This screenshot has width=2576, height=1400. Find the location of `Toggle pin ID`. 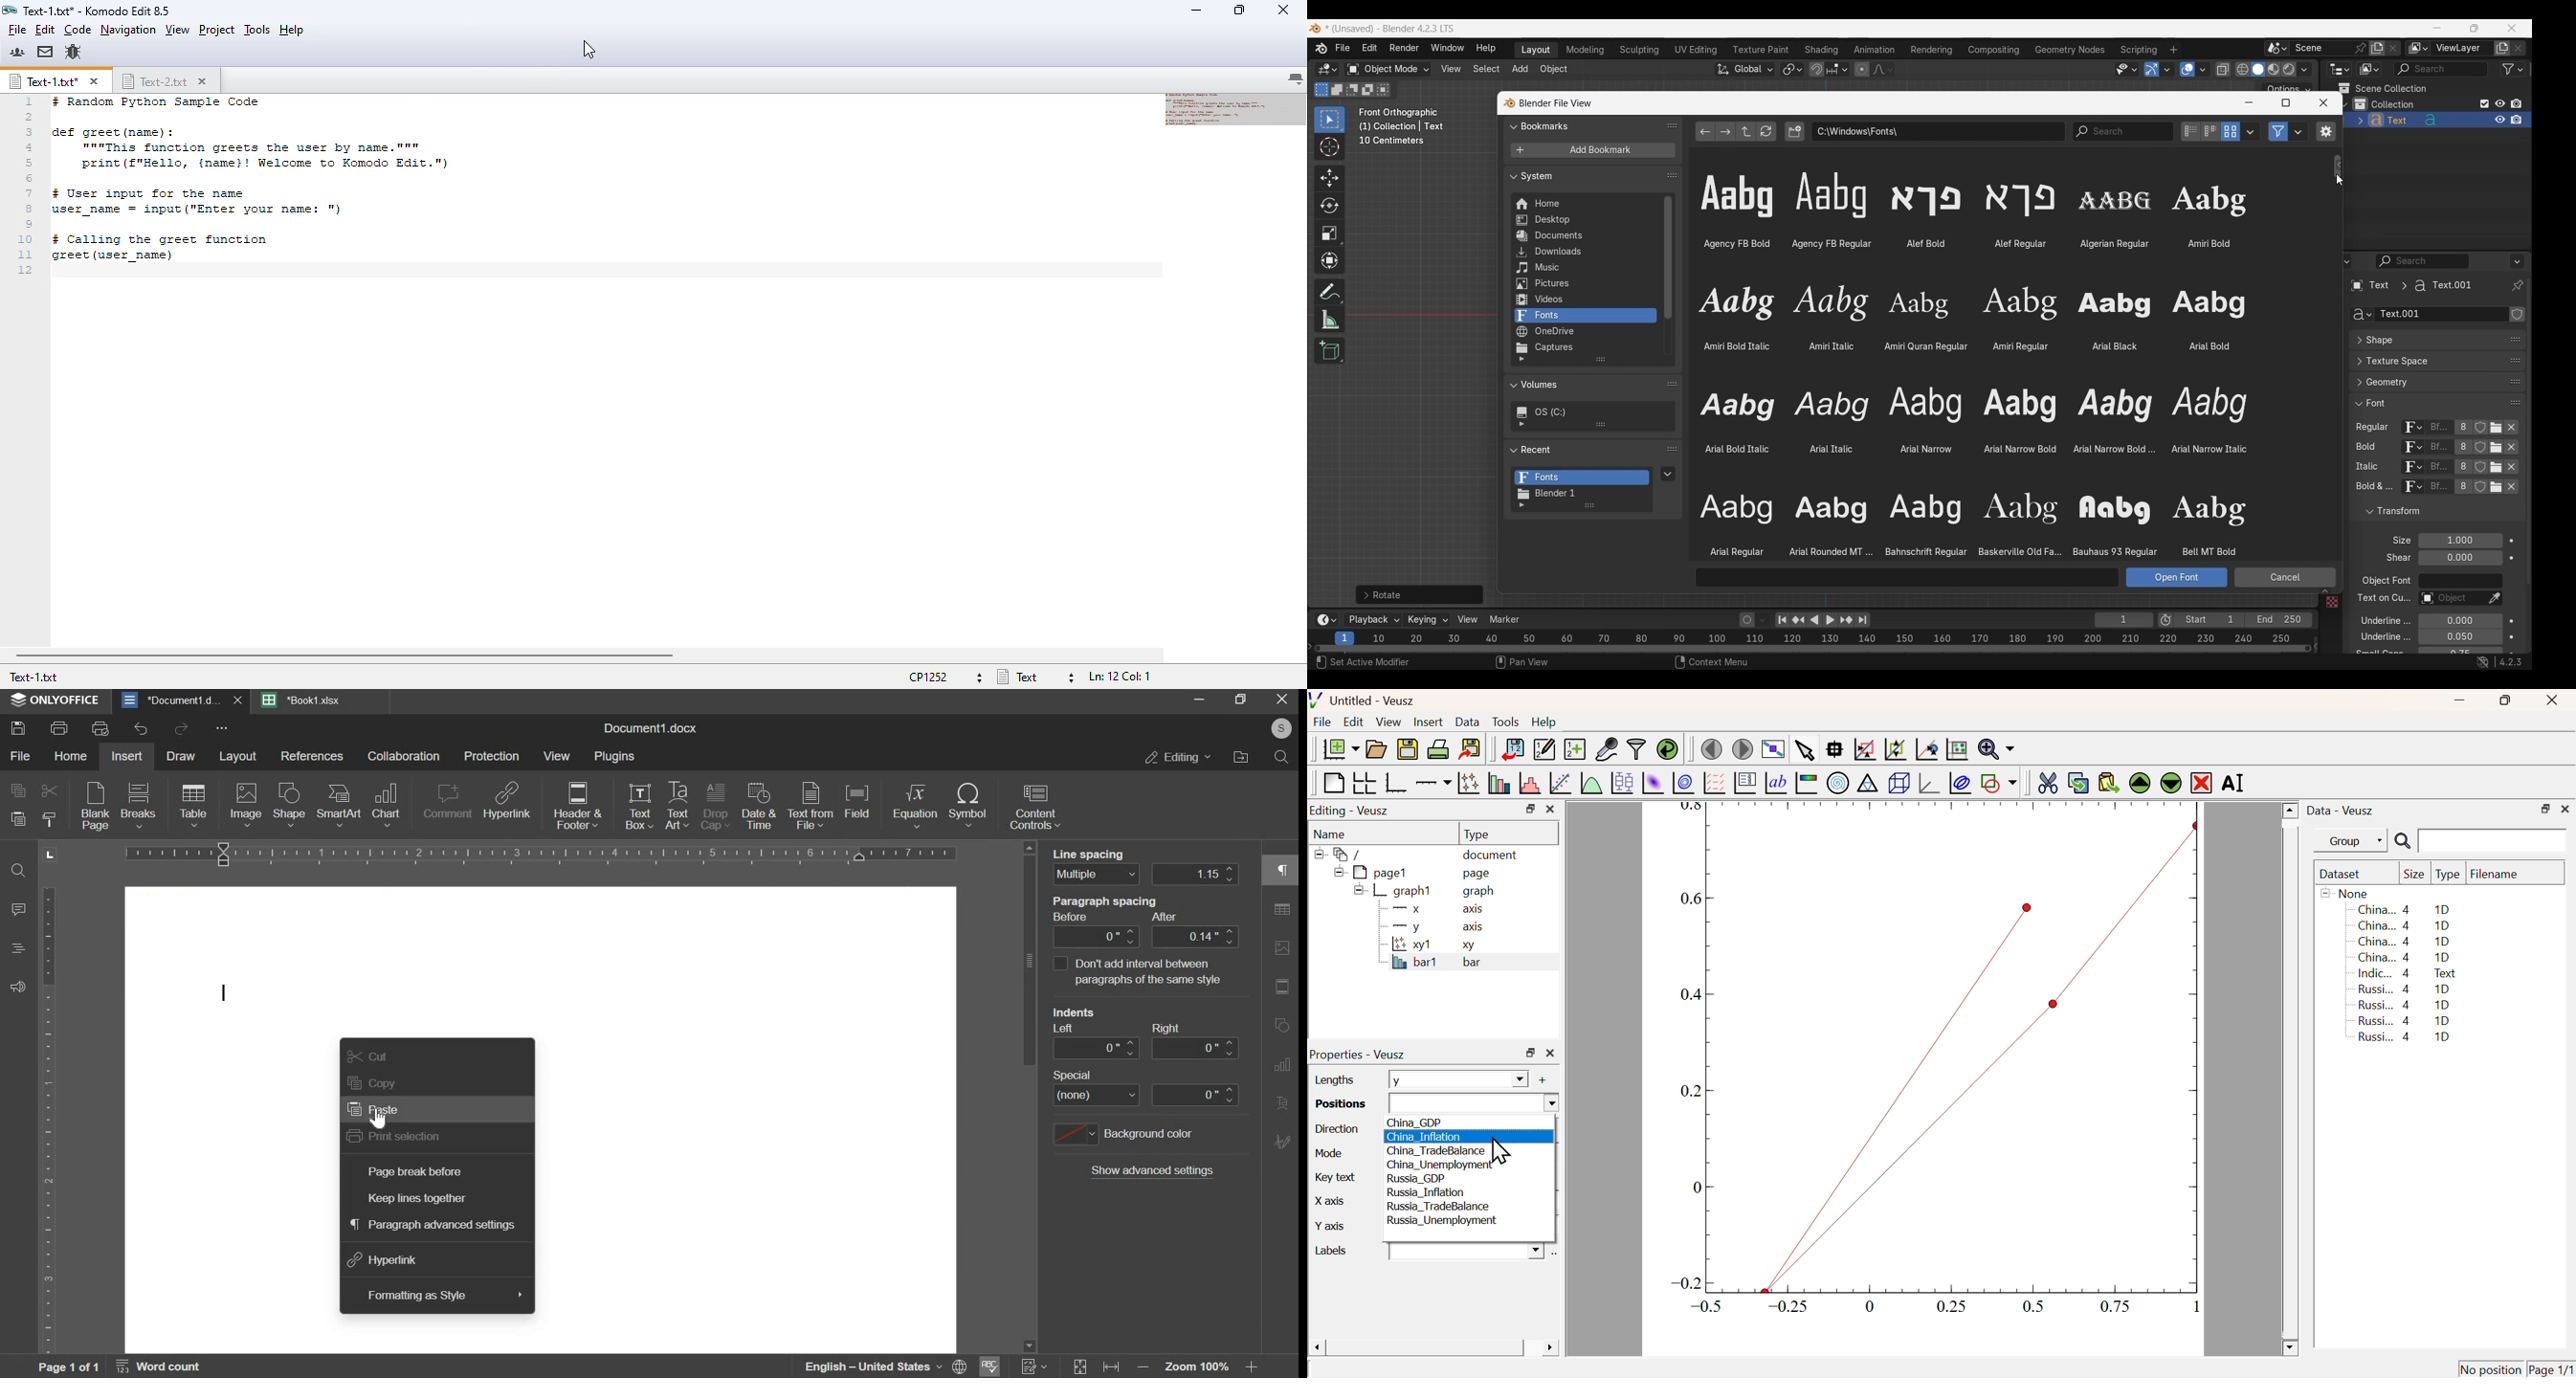

Toggle pin ID is located at coordinates (2517, 286).